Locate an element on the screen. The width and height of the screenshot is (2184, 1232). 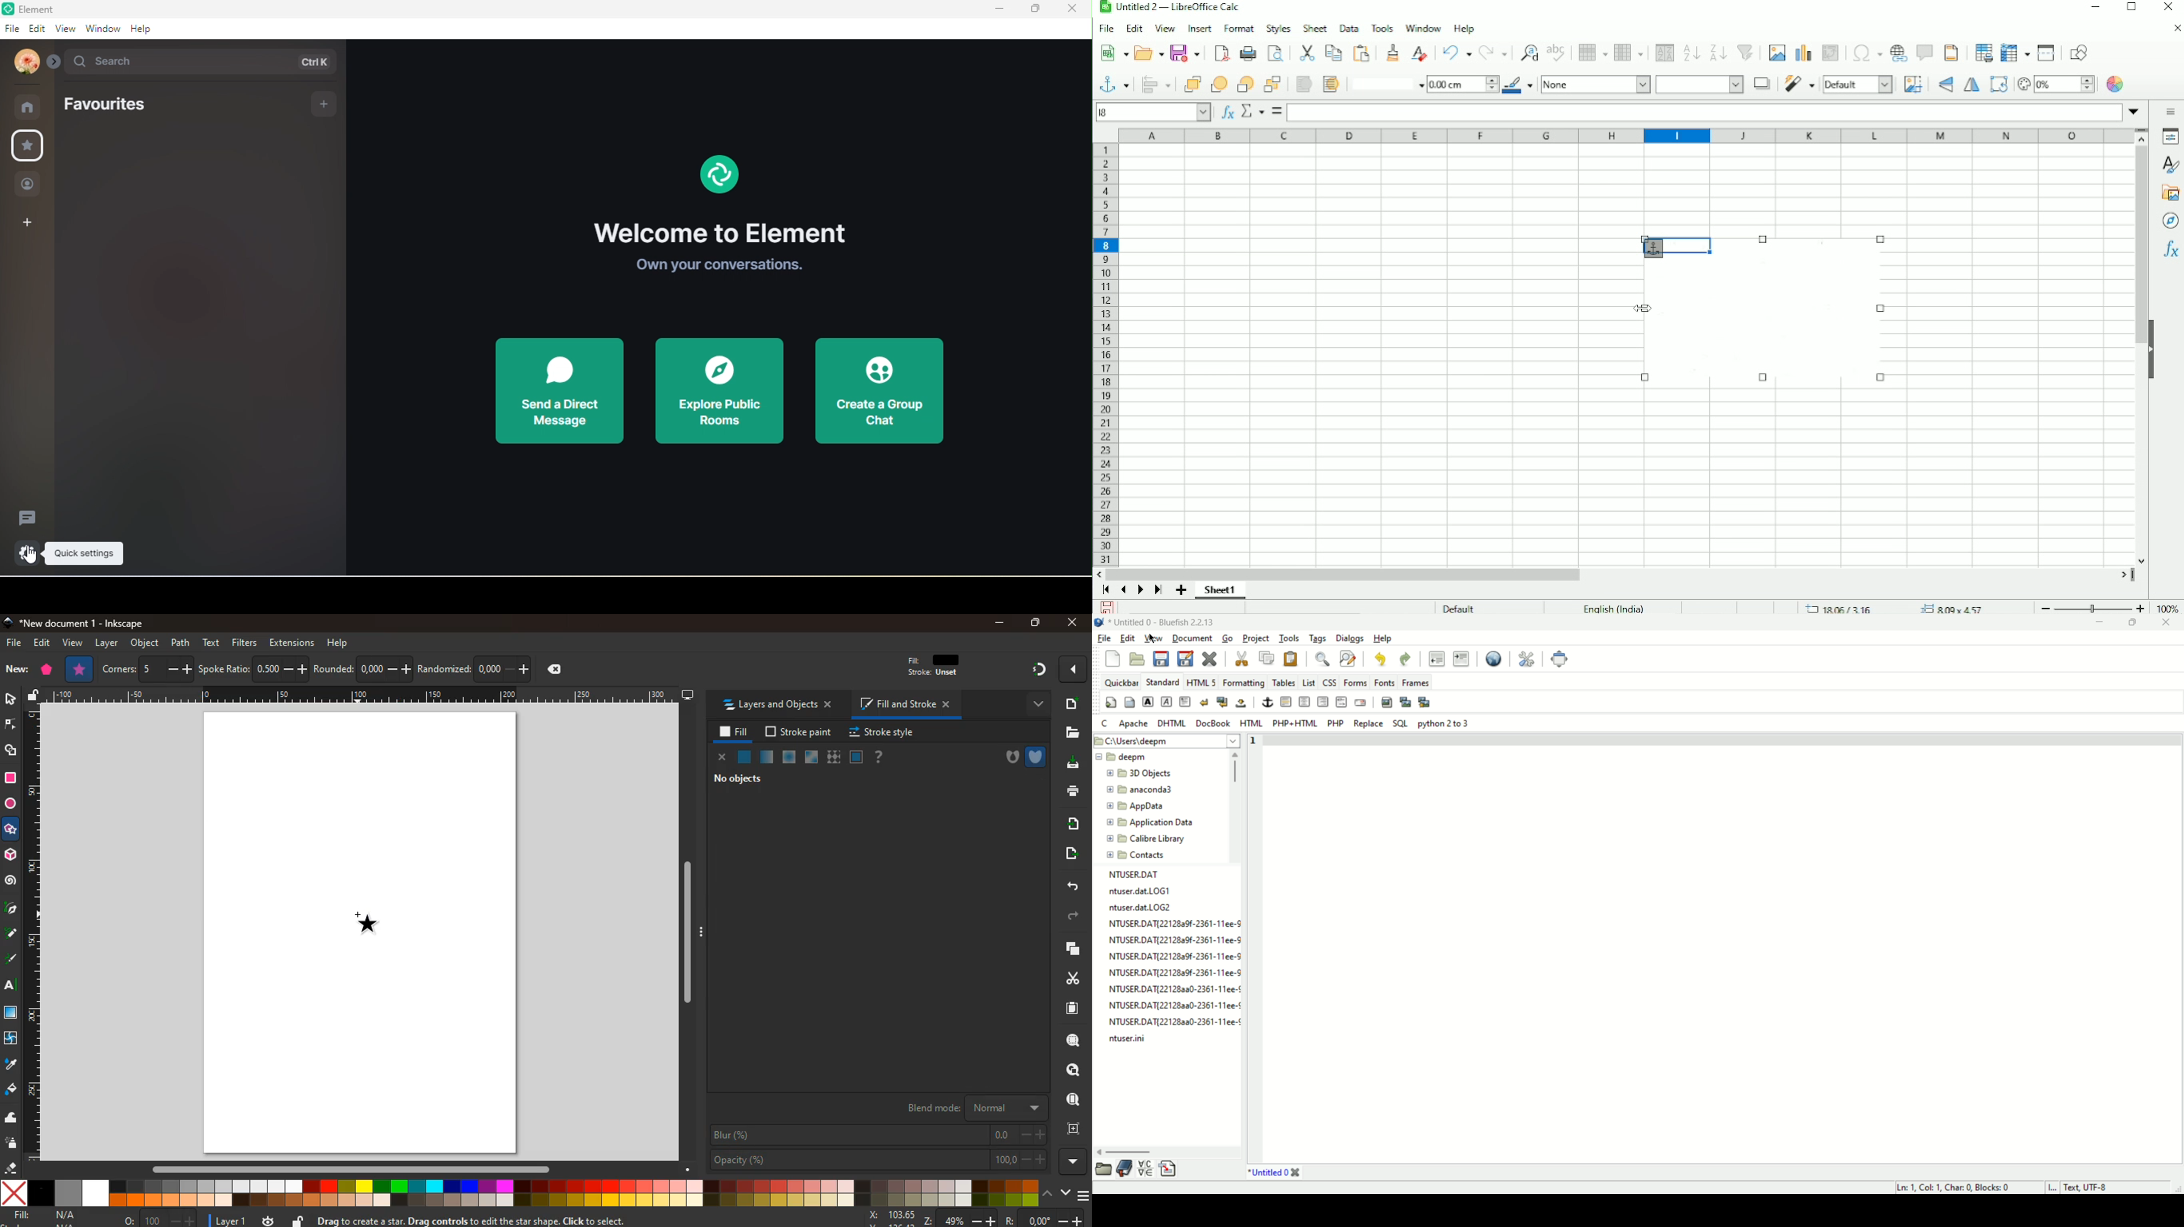
Autofilter is located at coordinates (1746, 53).